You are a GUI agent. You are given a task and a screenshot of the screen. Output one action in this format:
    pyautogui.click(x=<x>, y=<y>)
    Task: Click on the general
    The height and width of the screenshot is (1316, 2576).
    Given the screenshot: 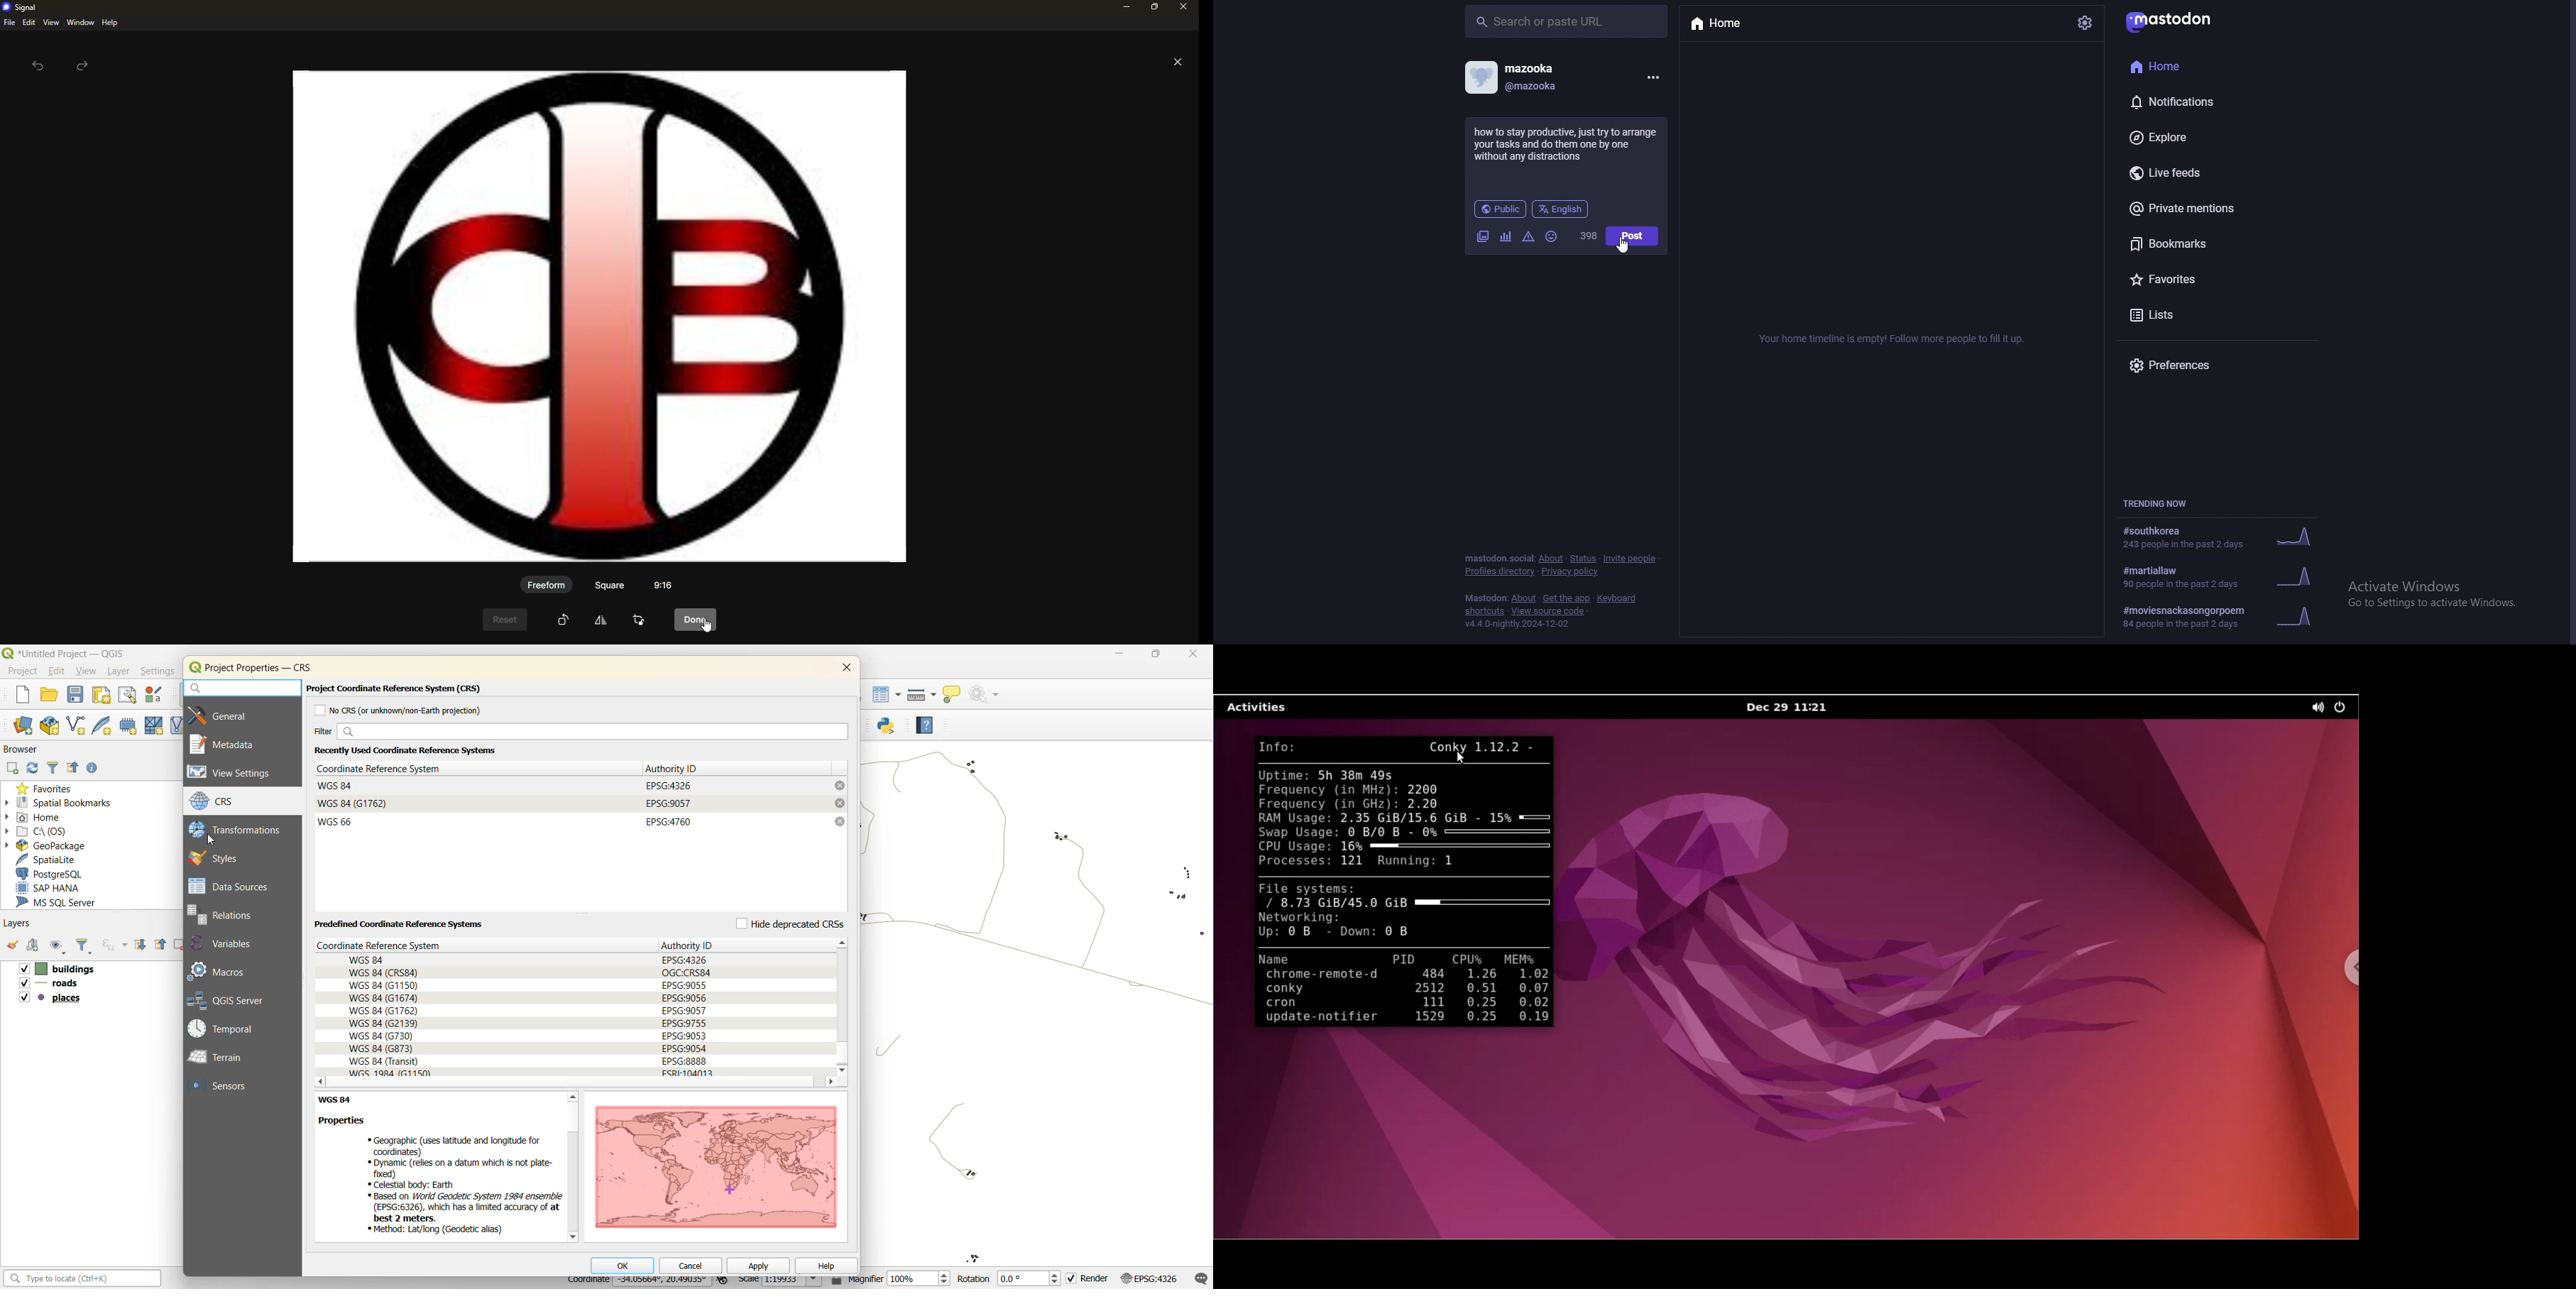 What is the action you would take?
    pyautogui.click(x=231, y=715)
    